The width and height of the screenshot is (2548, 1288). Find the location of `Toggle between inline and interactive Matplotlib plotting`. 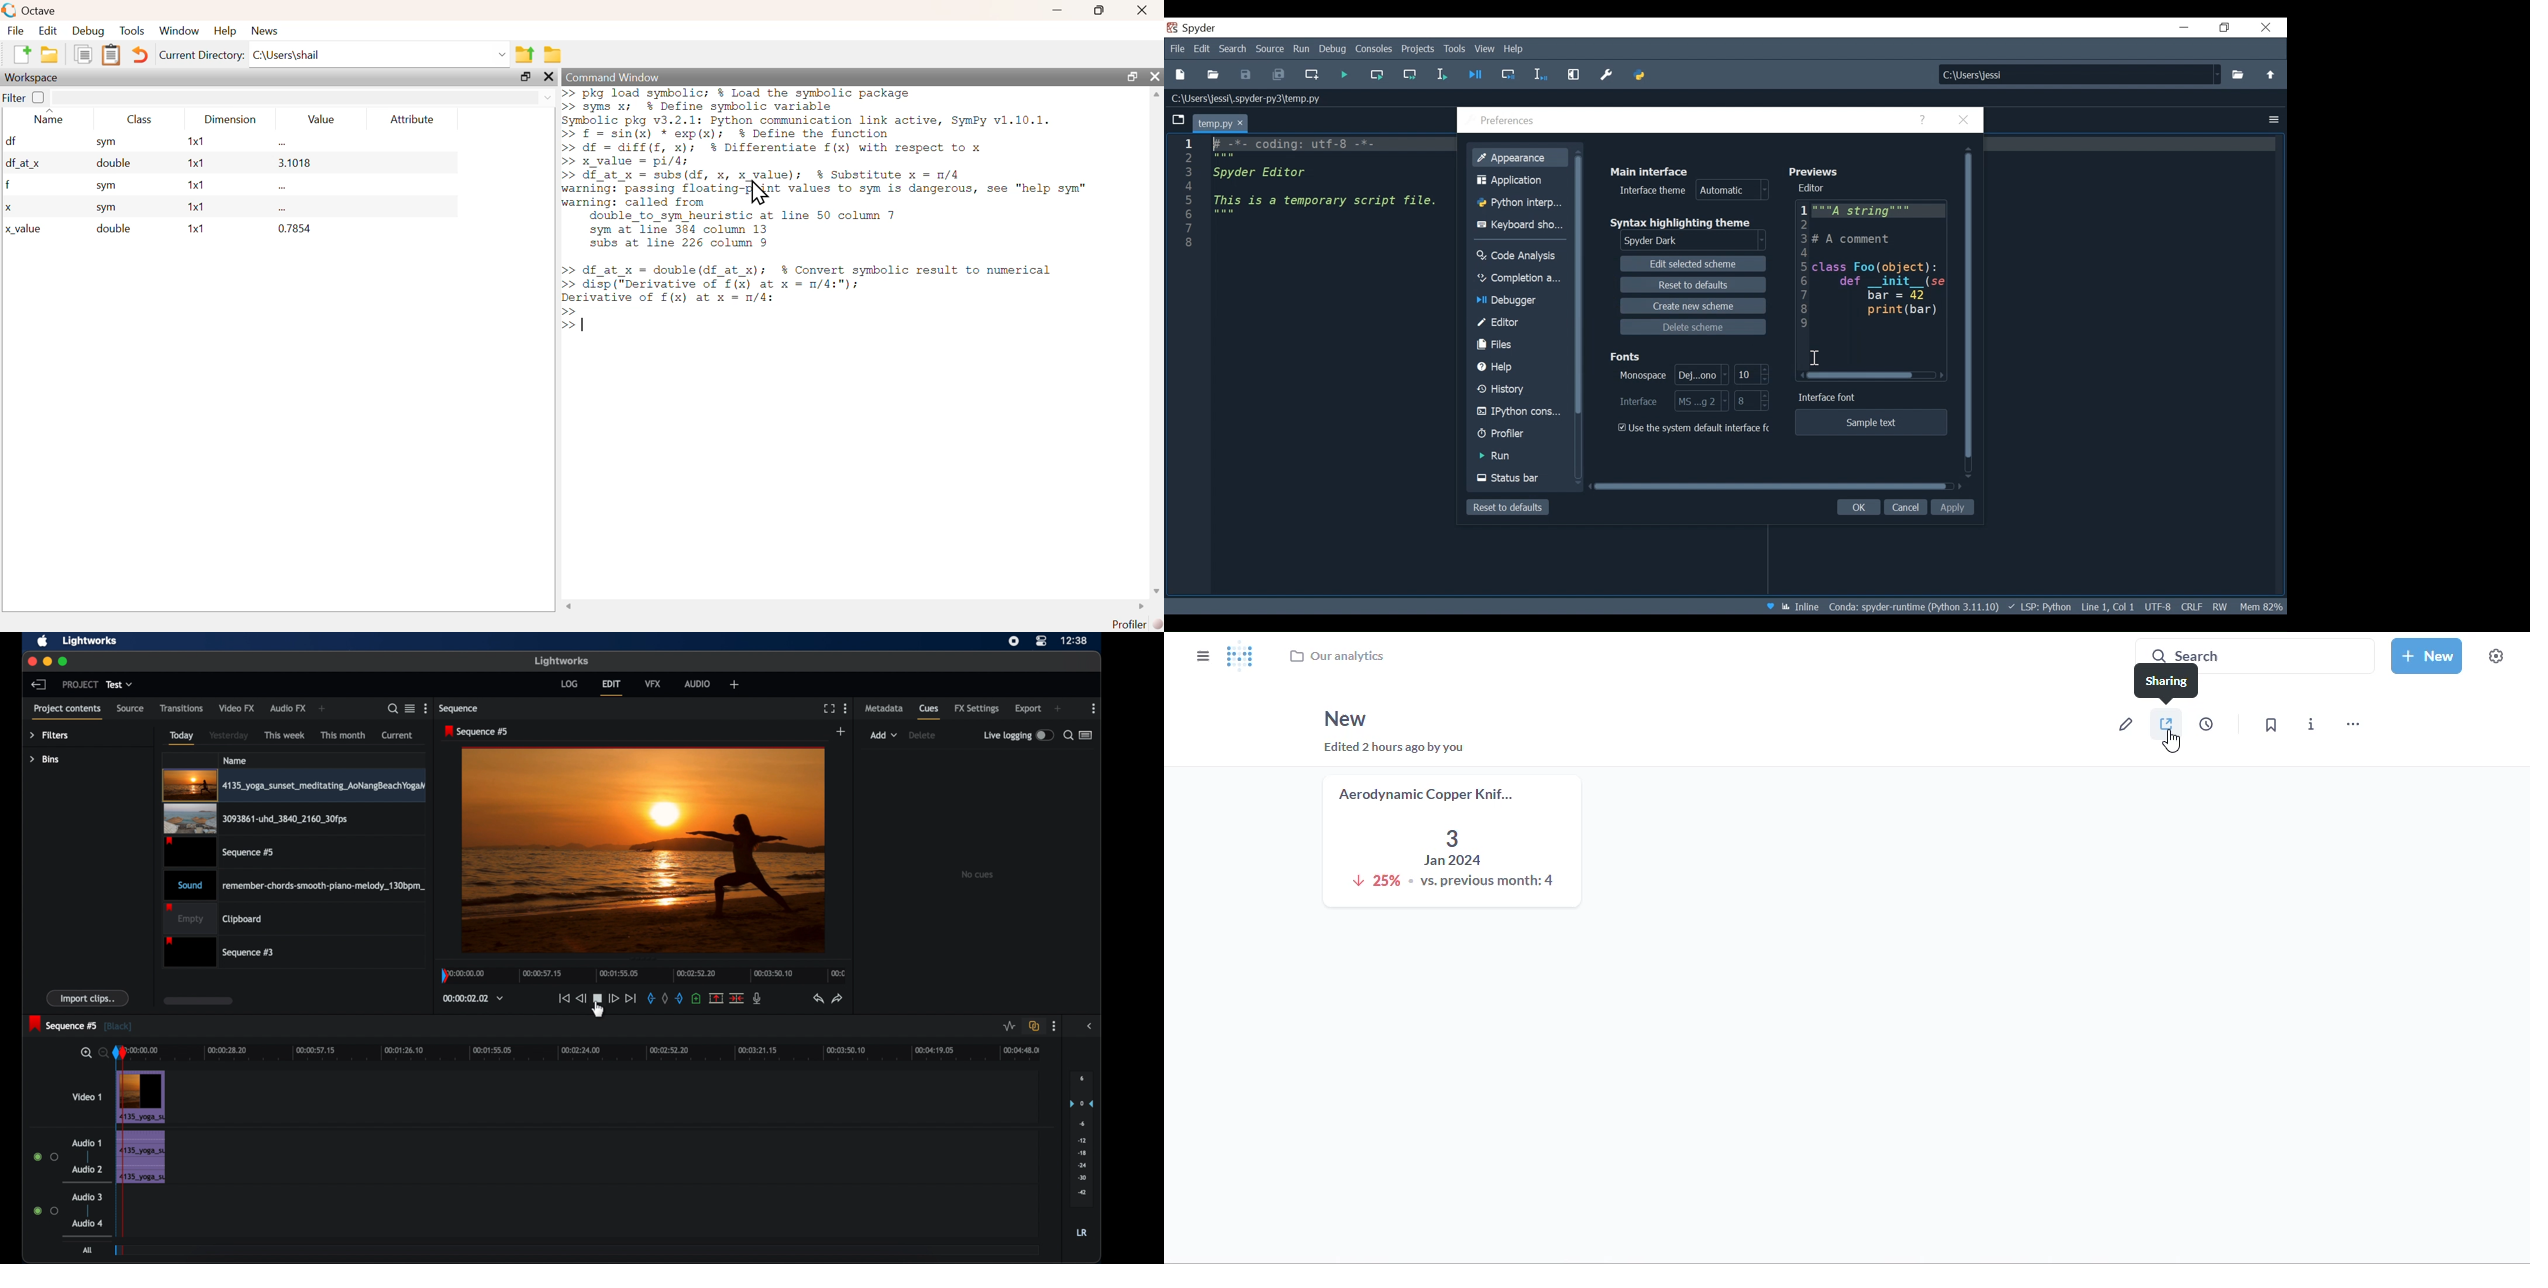

Toggle between inline and interactive Matplotlib plotting is located at coordinates (1801, 608).